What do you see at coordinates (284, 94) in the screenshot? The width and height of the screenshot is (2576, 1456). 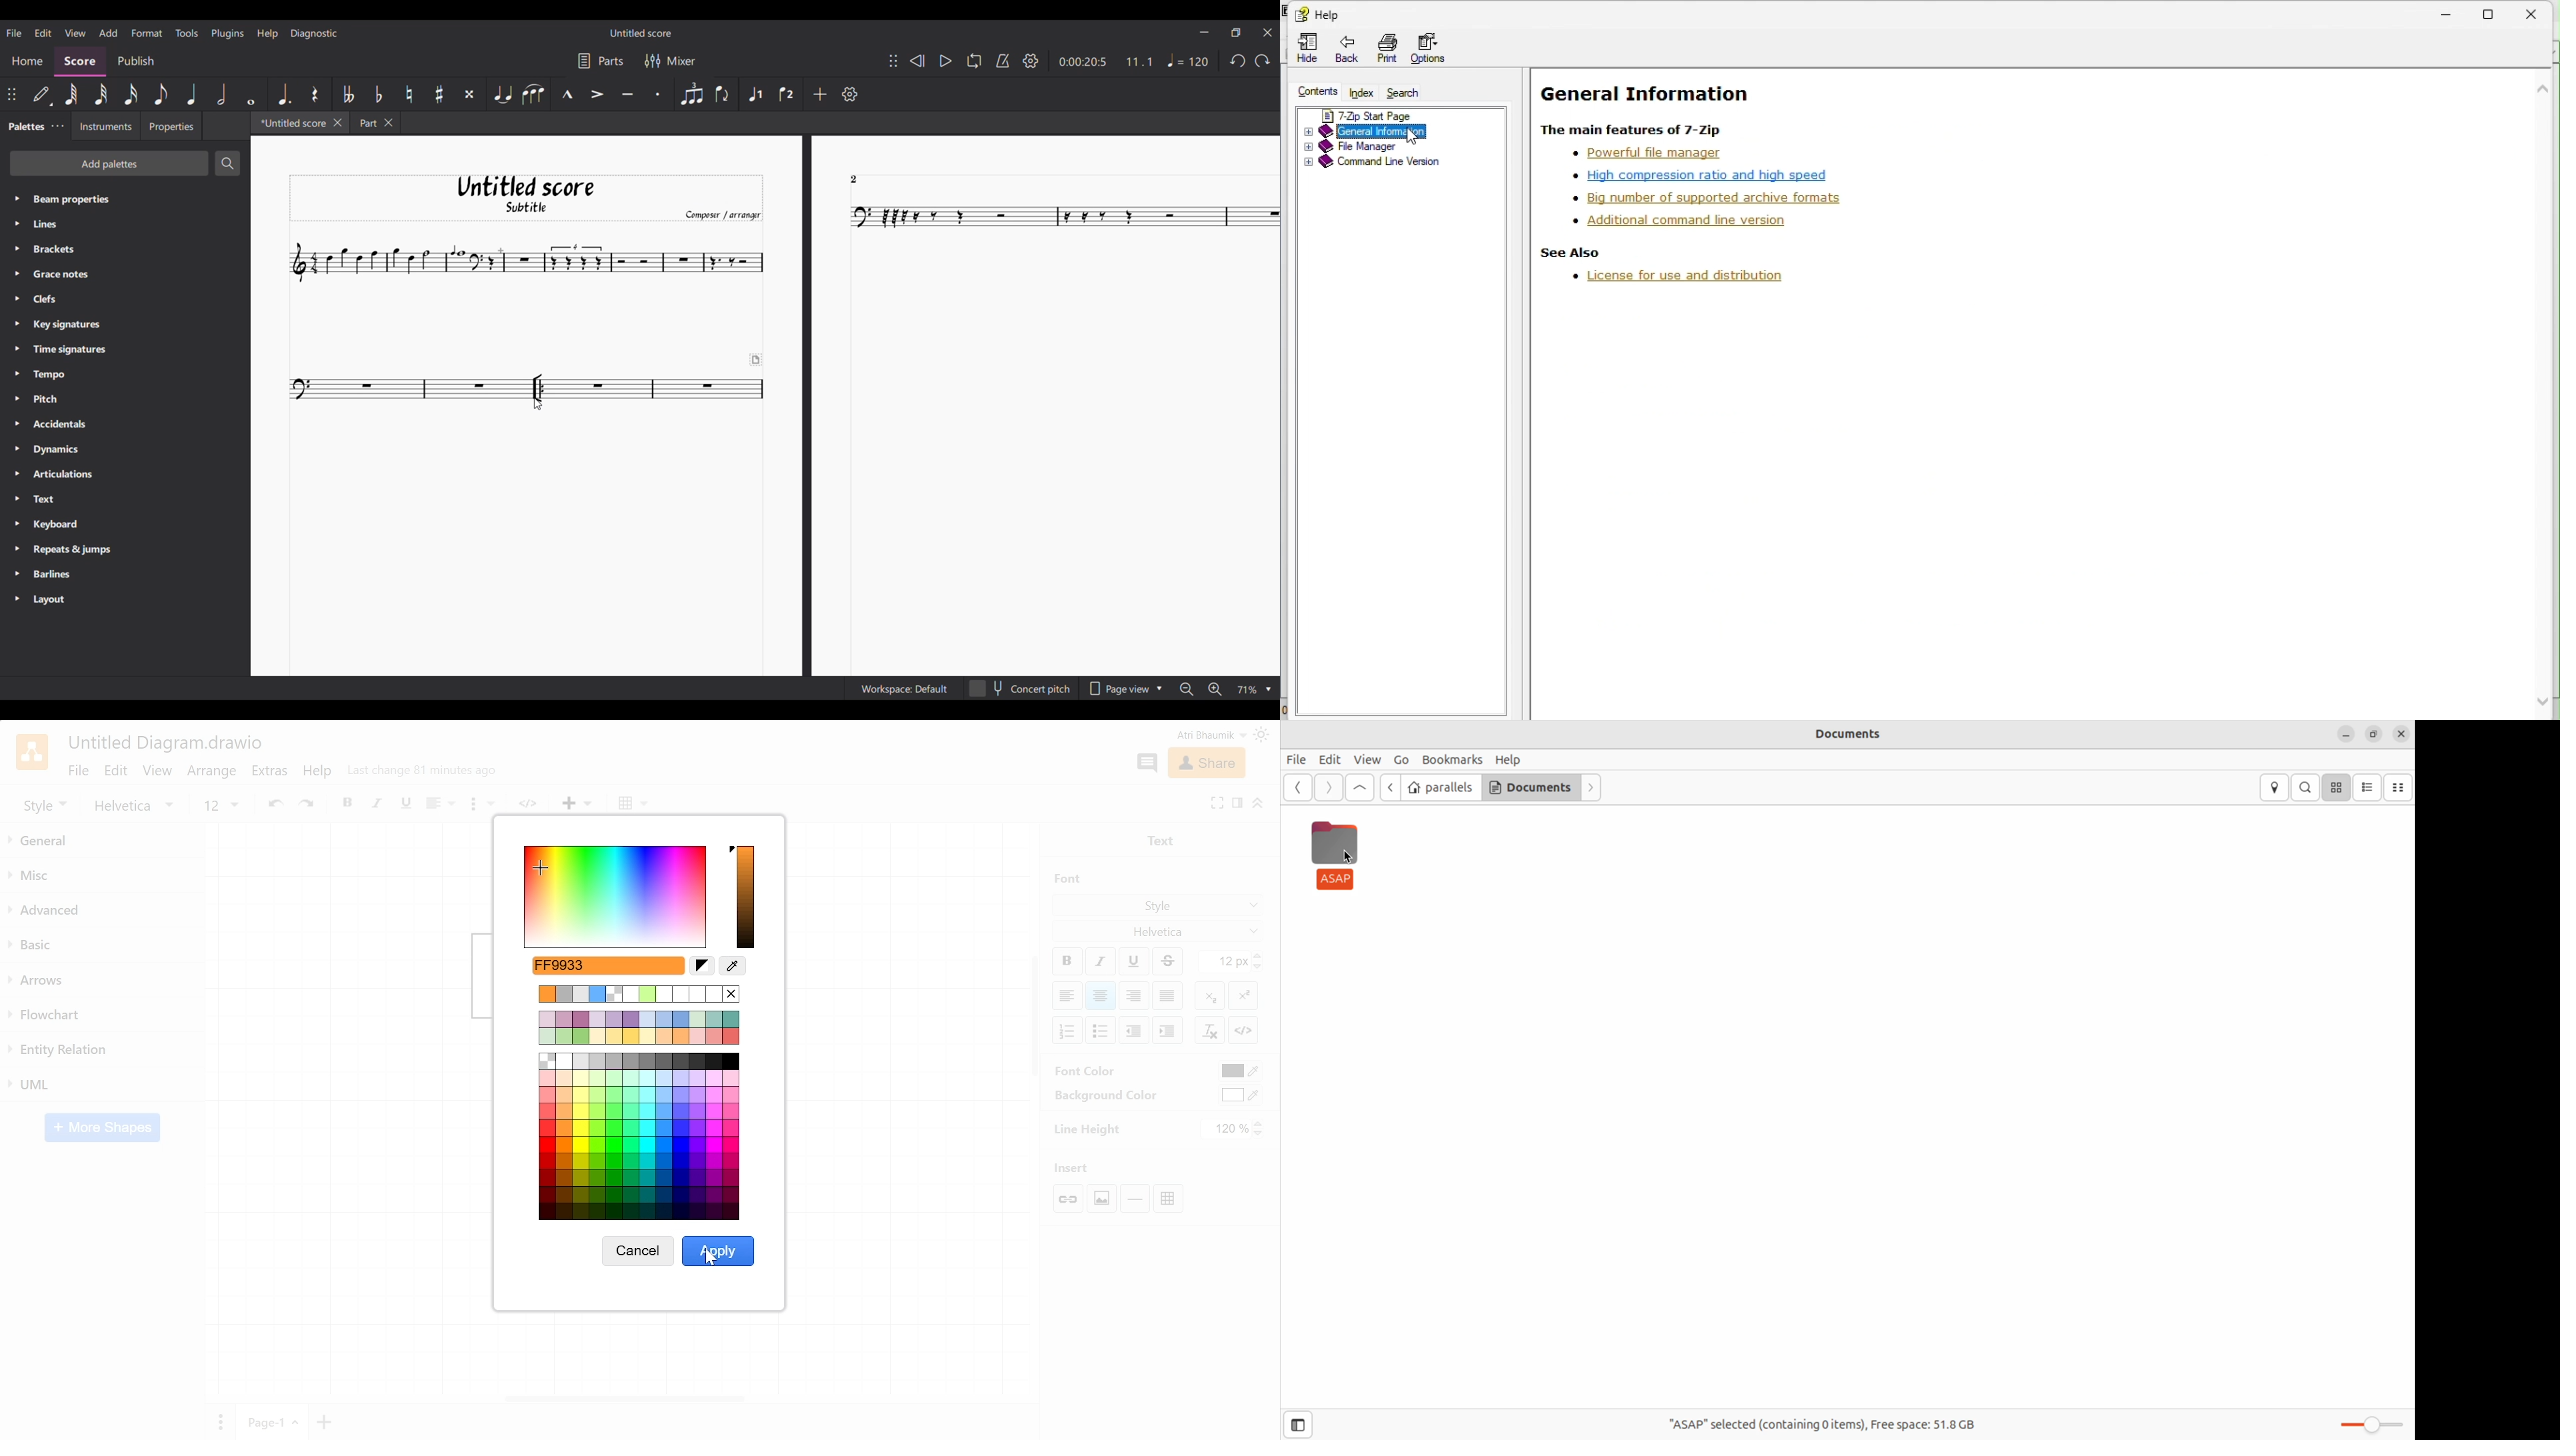 I see `Augmentation dot` at bounding box center [284, 94].